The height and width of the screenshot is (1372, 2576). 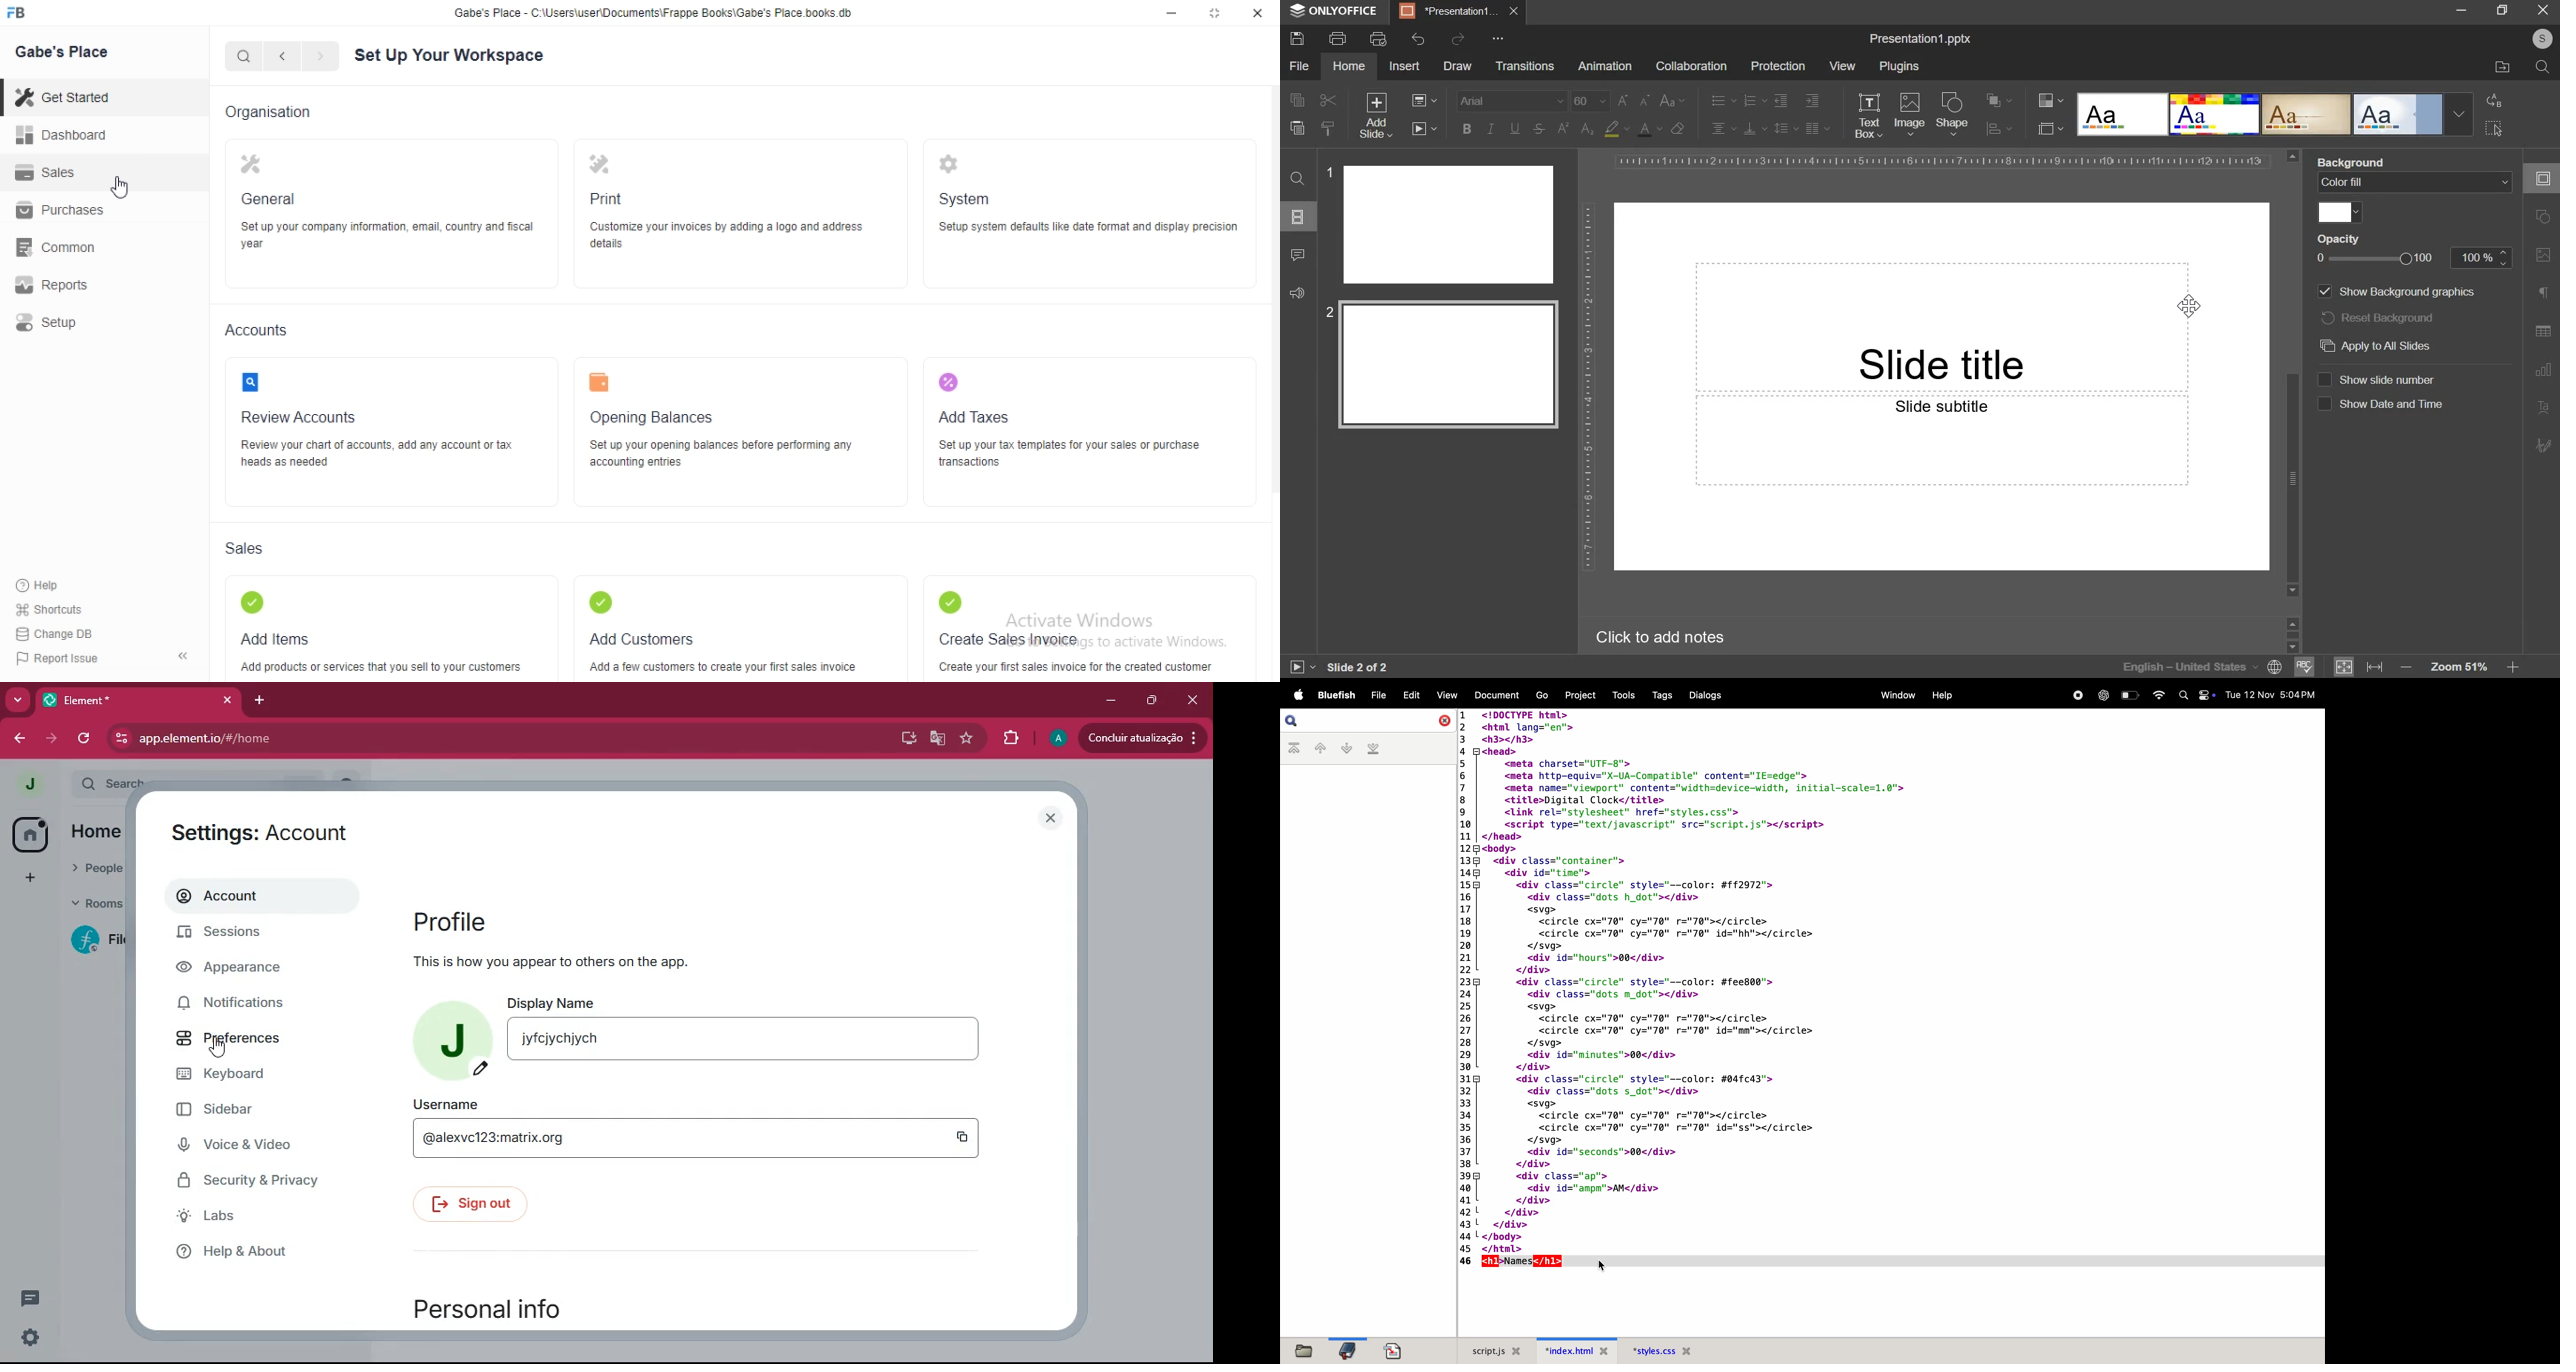 What do you see at coordinates (495, 1310) in the screenshot?
I see `personal info` at bounding box center [495, 1310].